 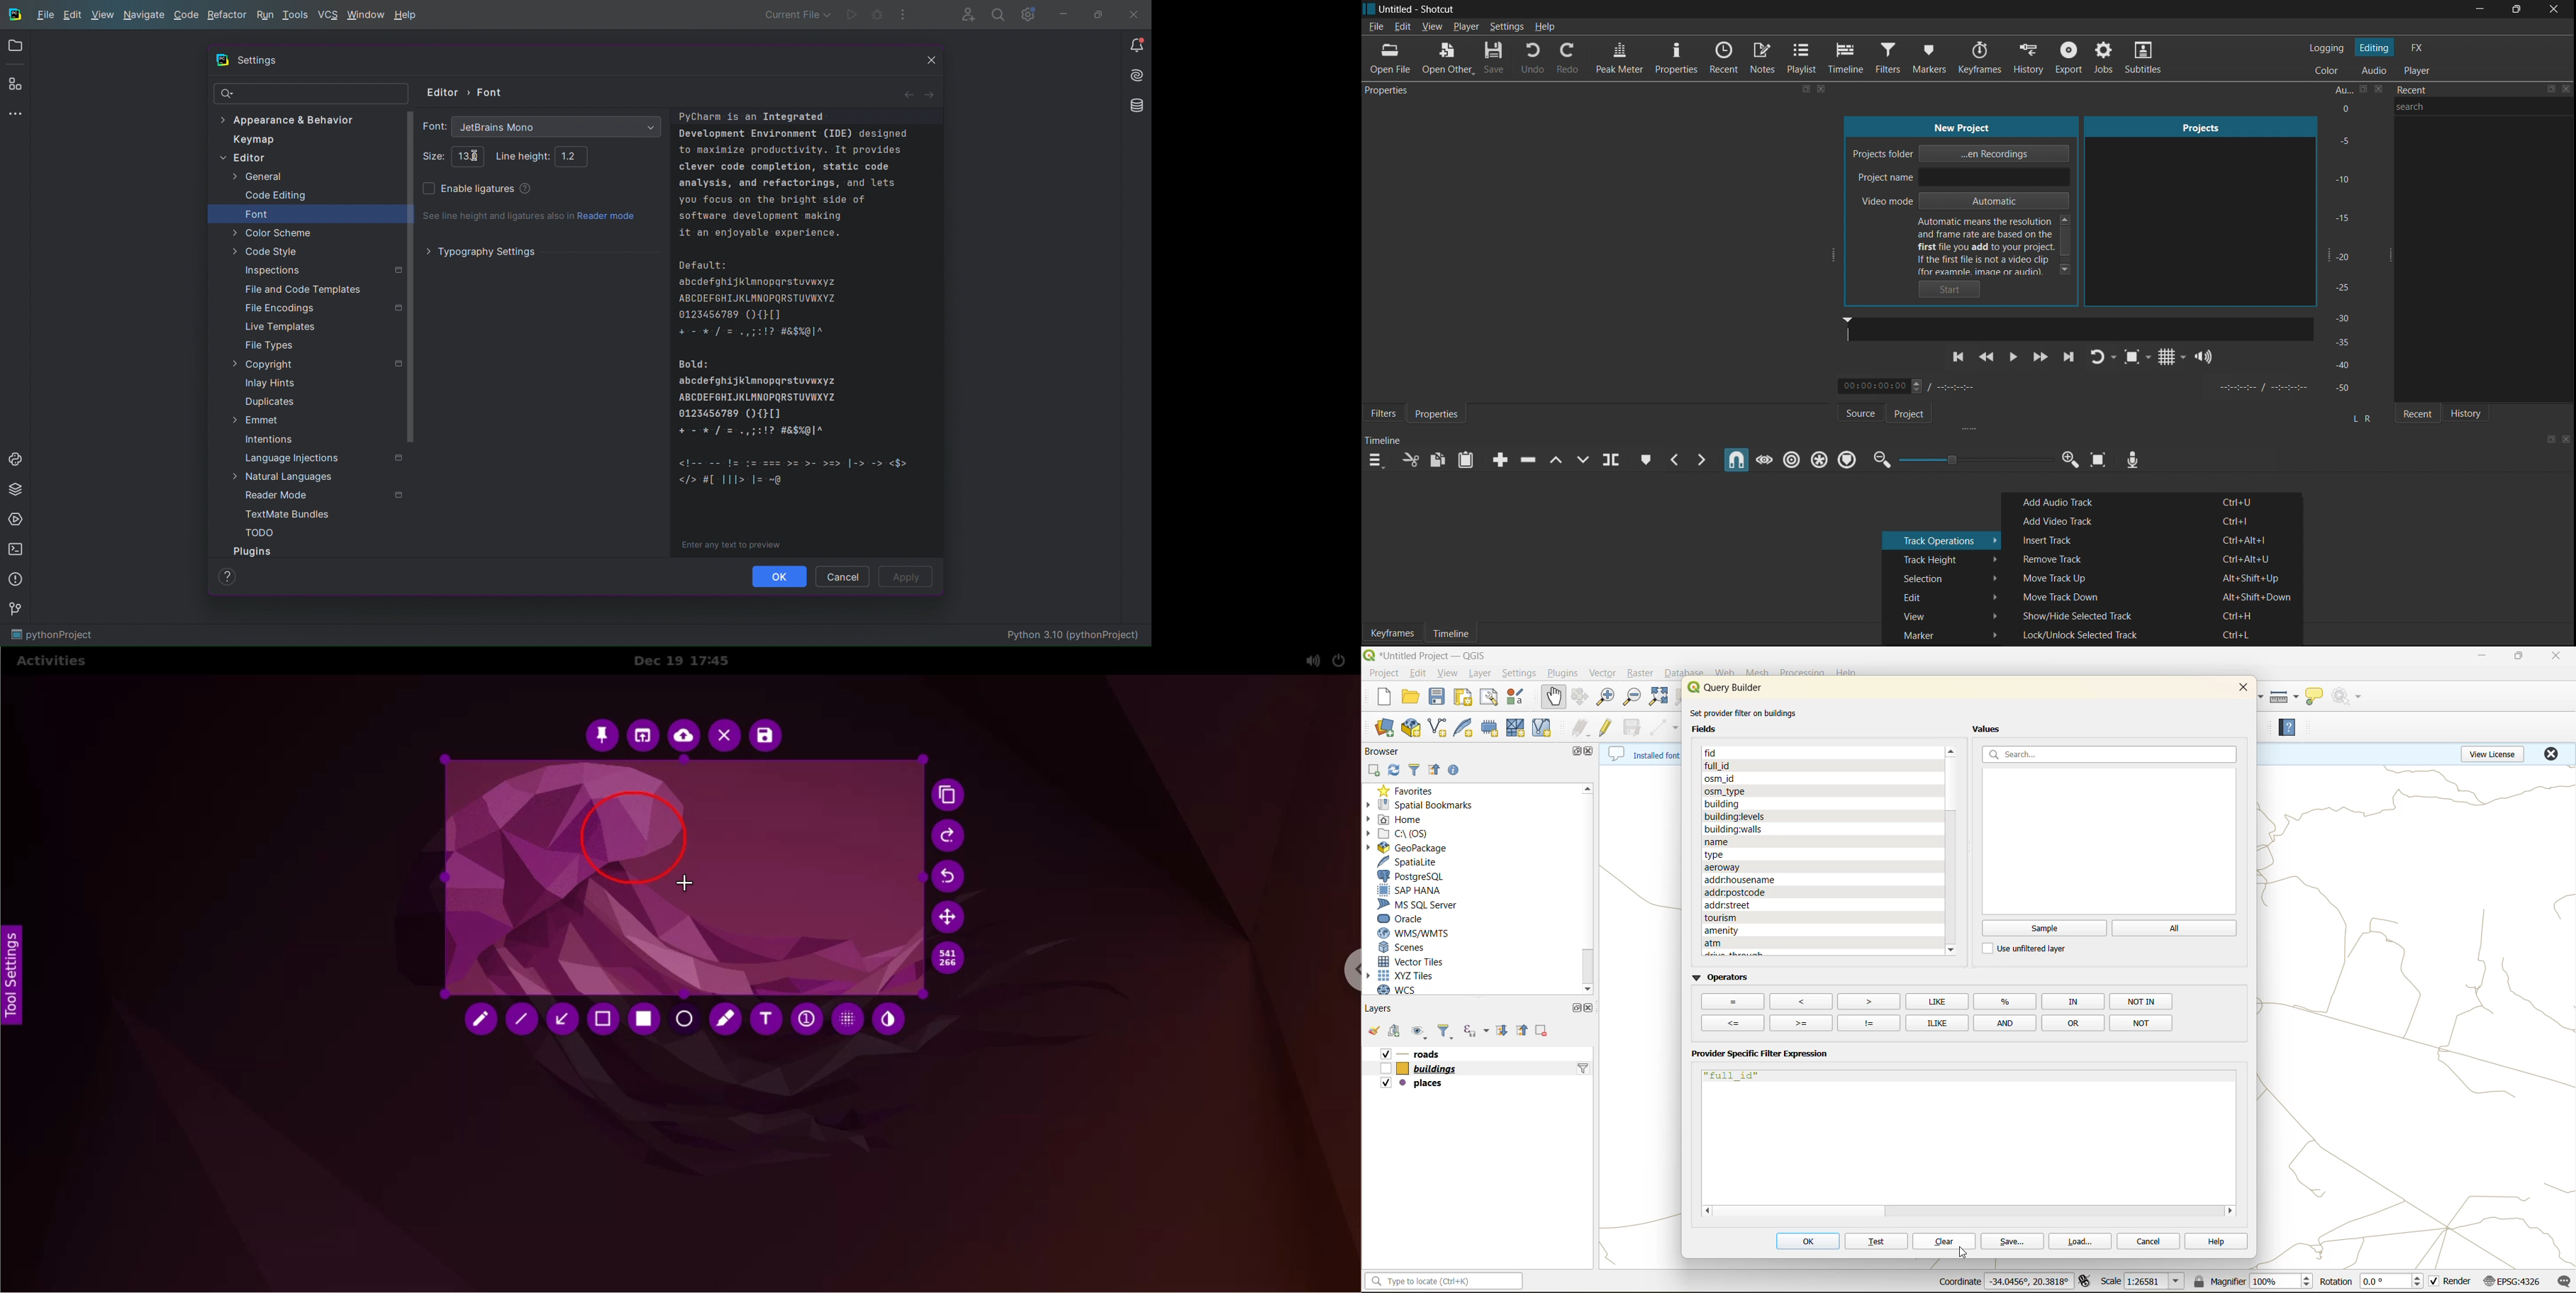 I want to click on Undo, so click(x=1533, y=59).